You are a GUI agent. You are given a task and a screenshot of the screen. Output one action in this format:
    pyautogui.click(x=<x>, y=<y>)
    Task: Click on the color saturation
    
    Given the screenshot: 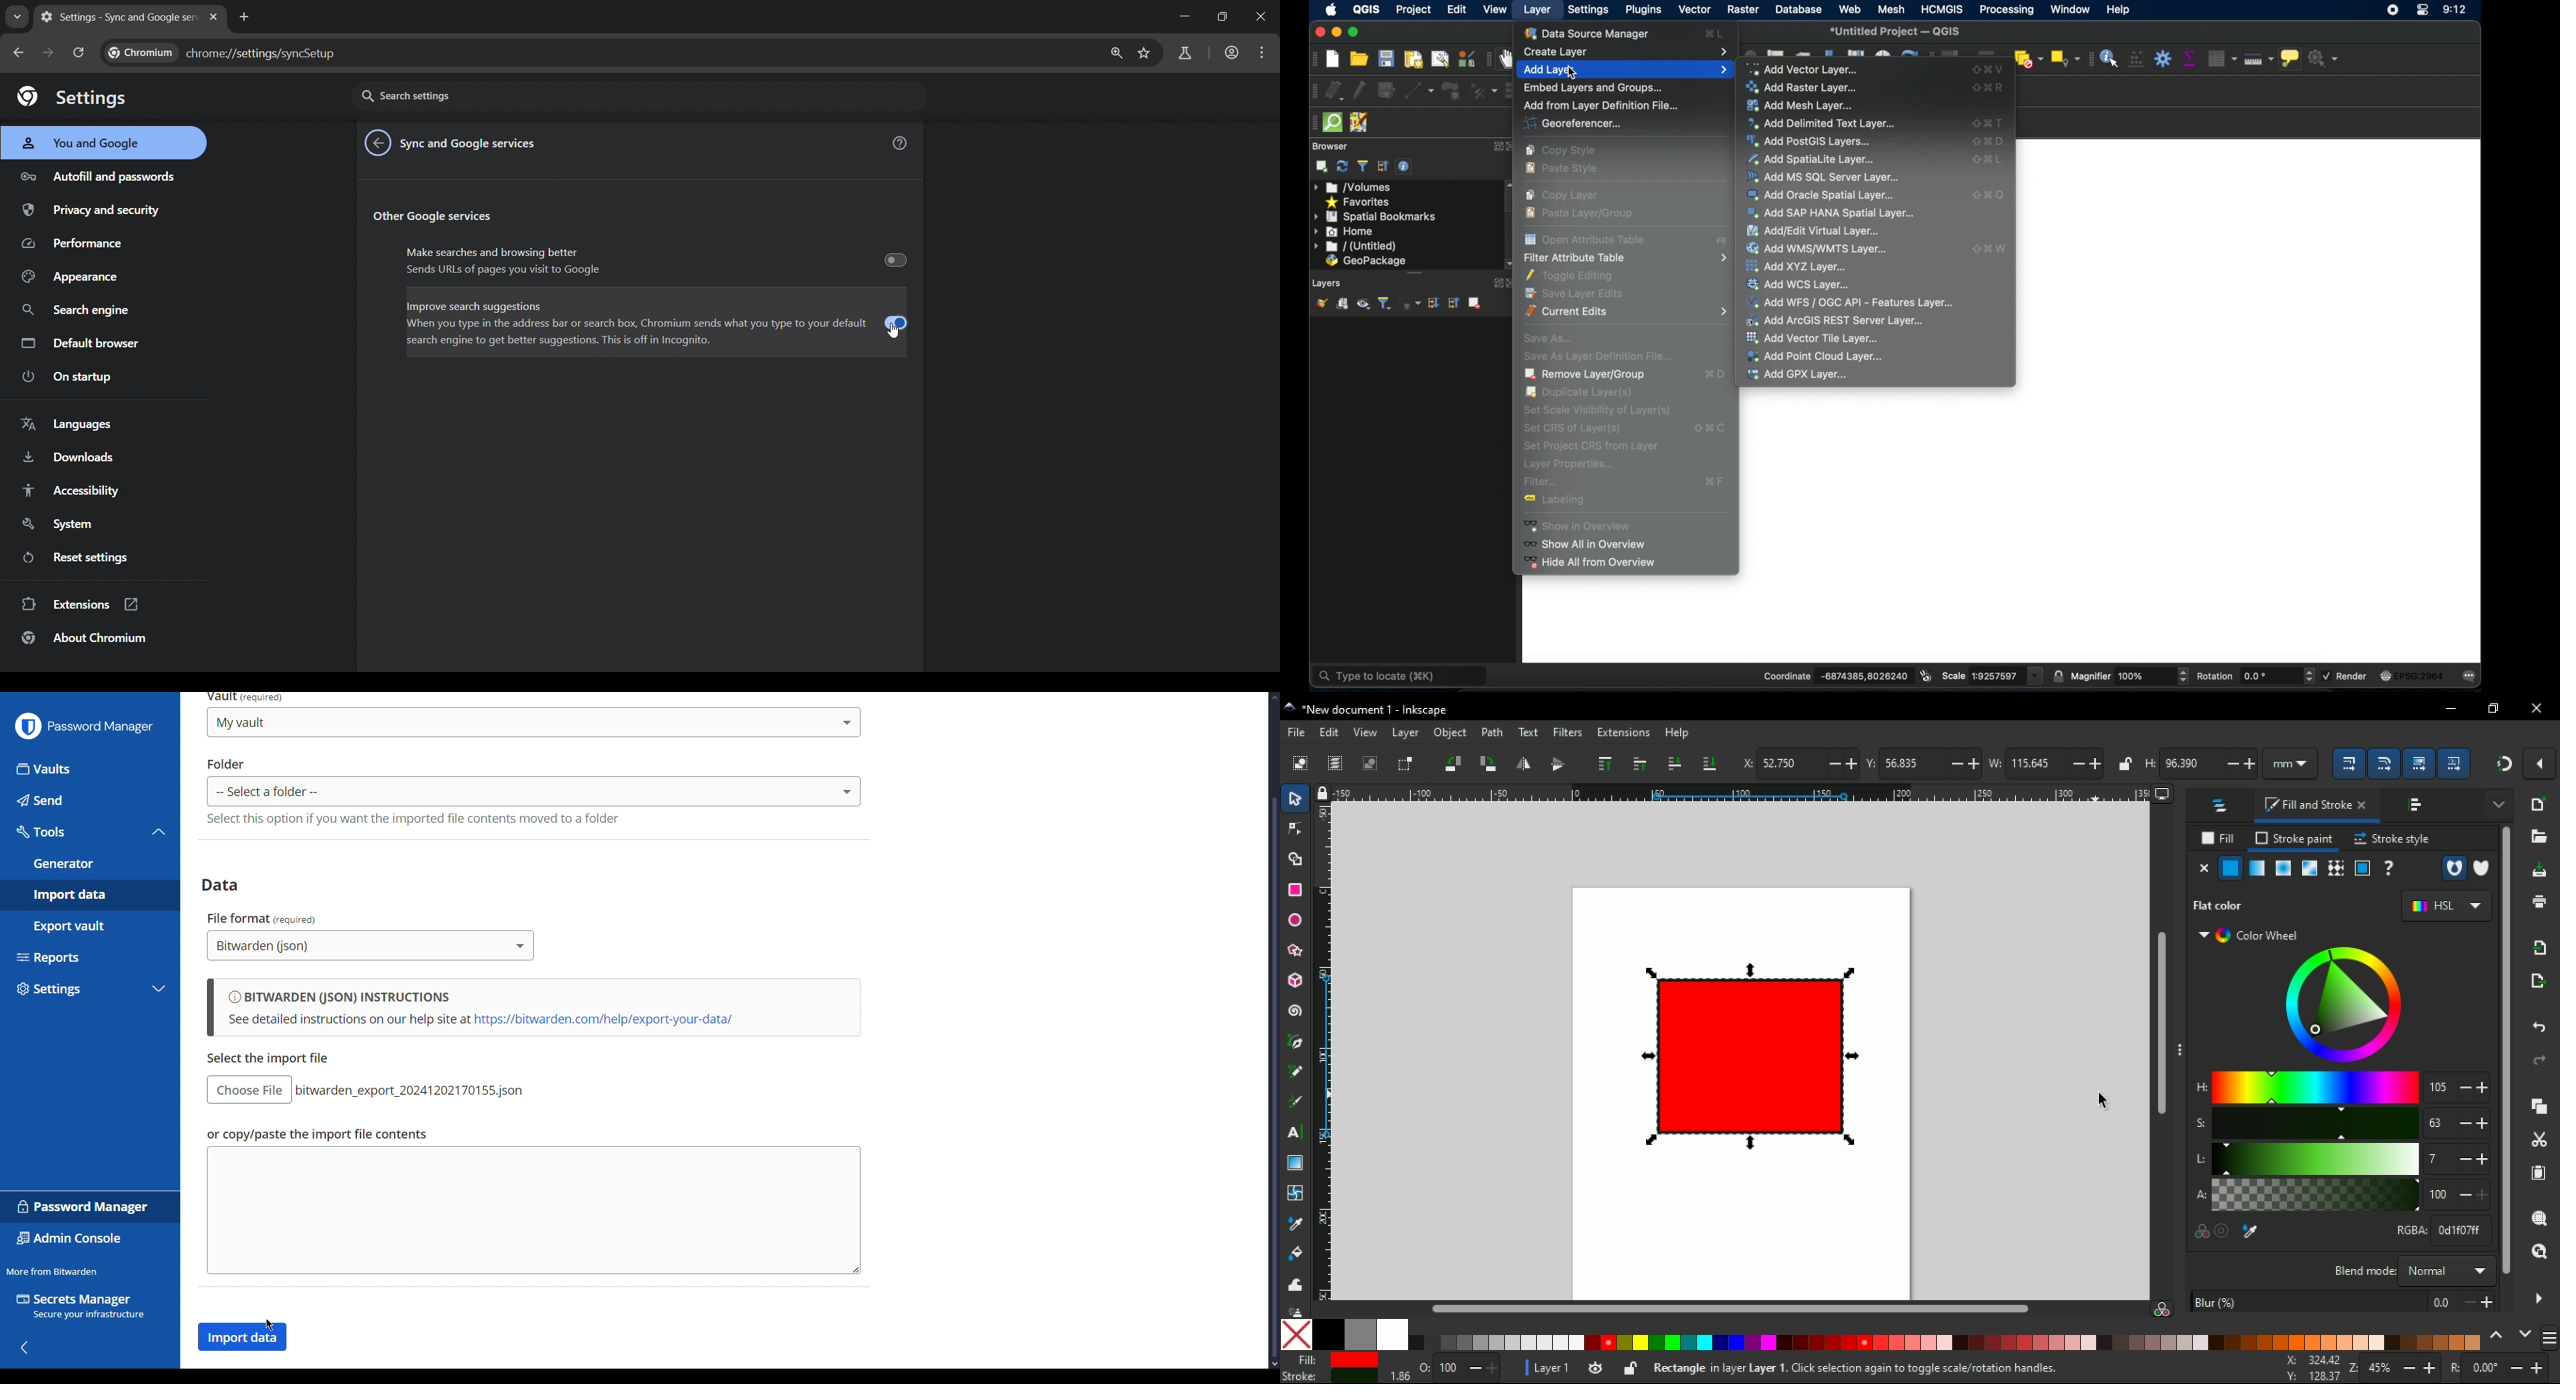 What is the action you would take?
    pyautogui.click(x=2162, y=1307)
    